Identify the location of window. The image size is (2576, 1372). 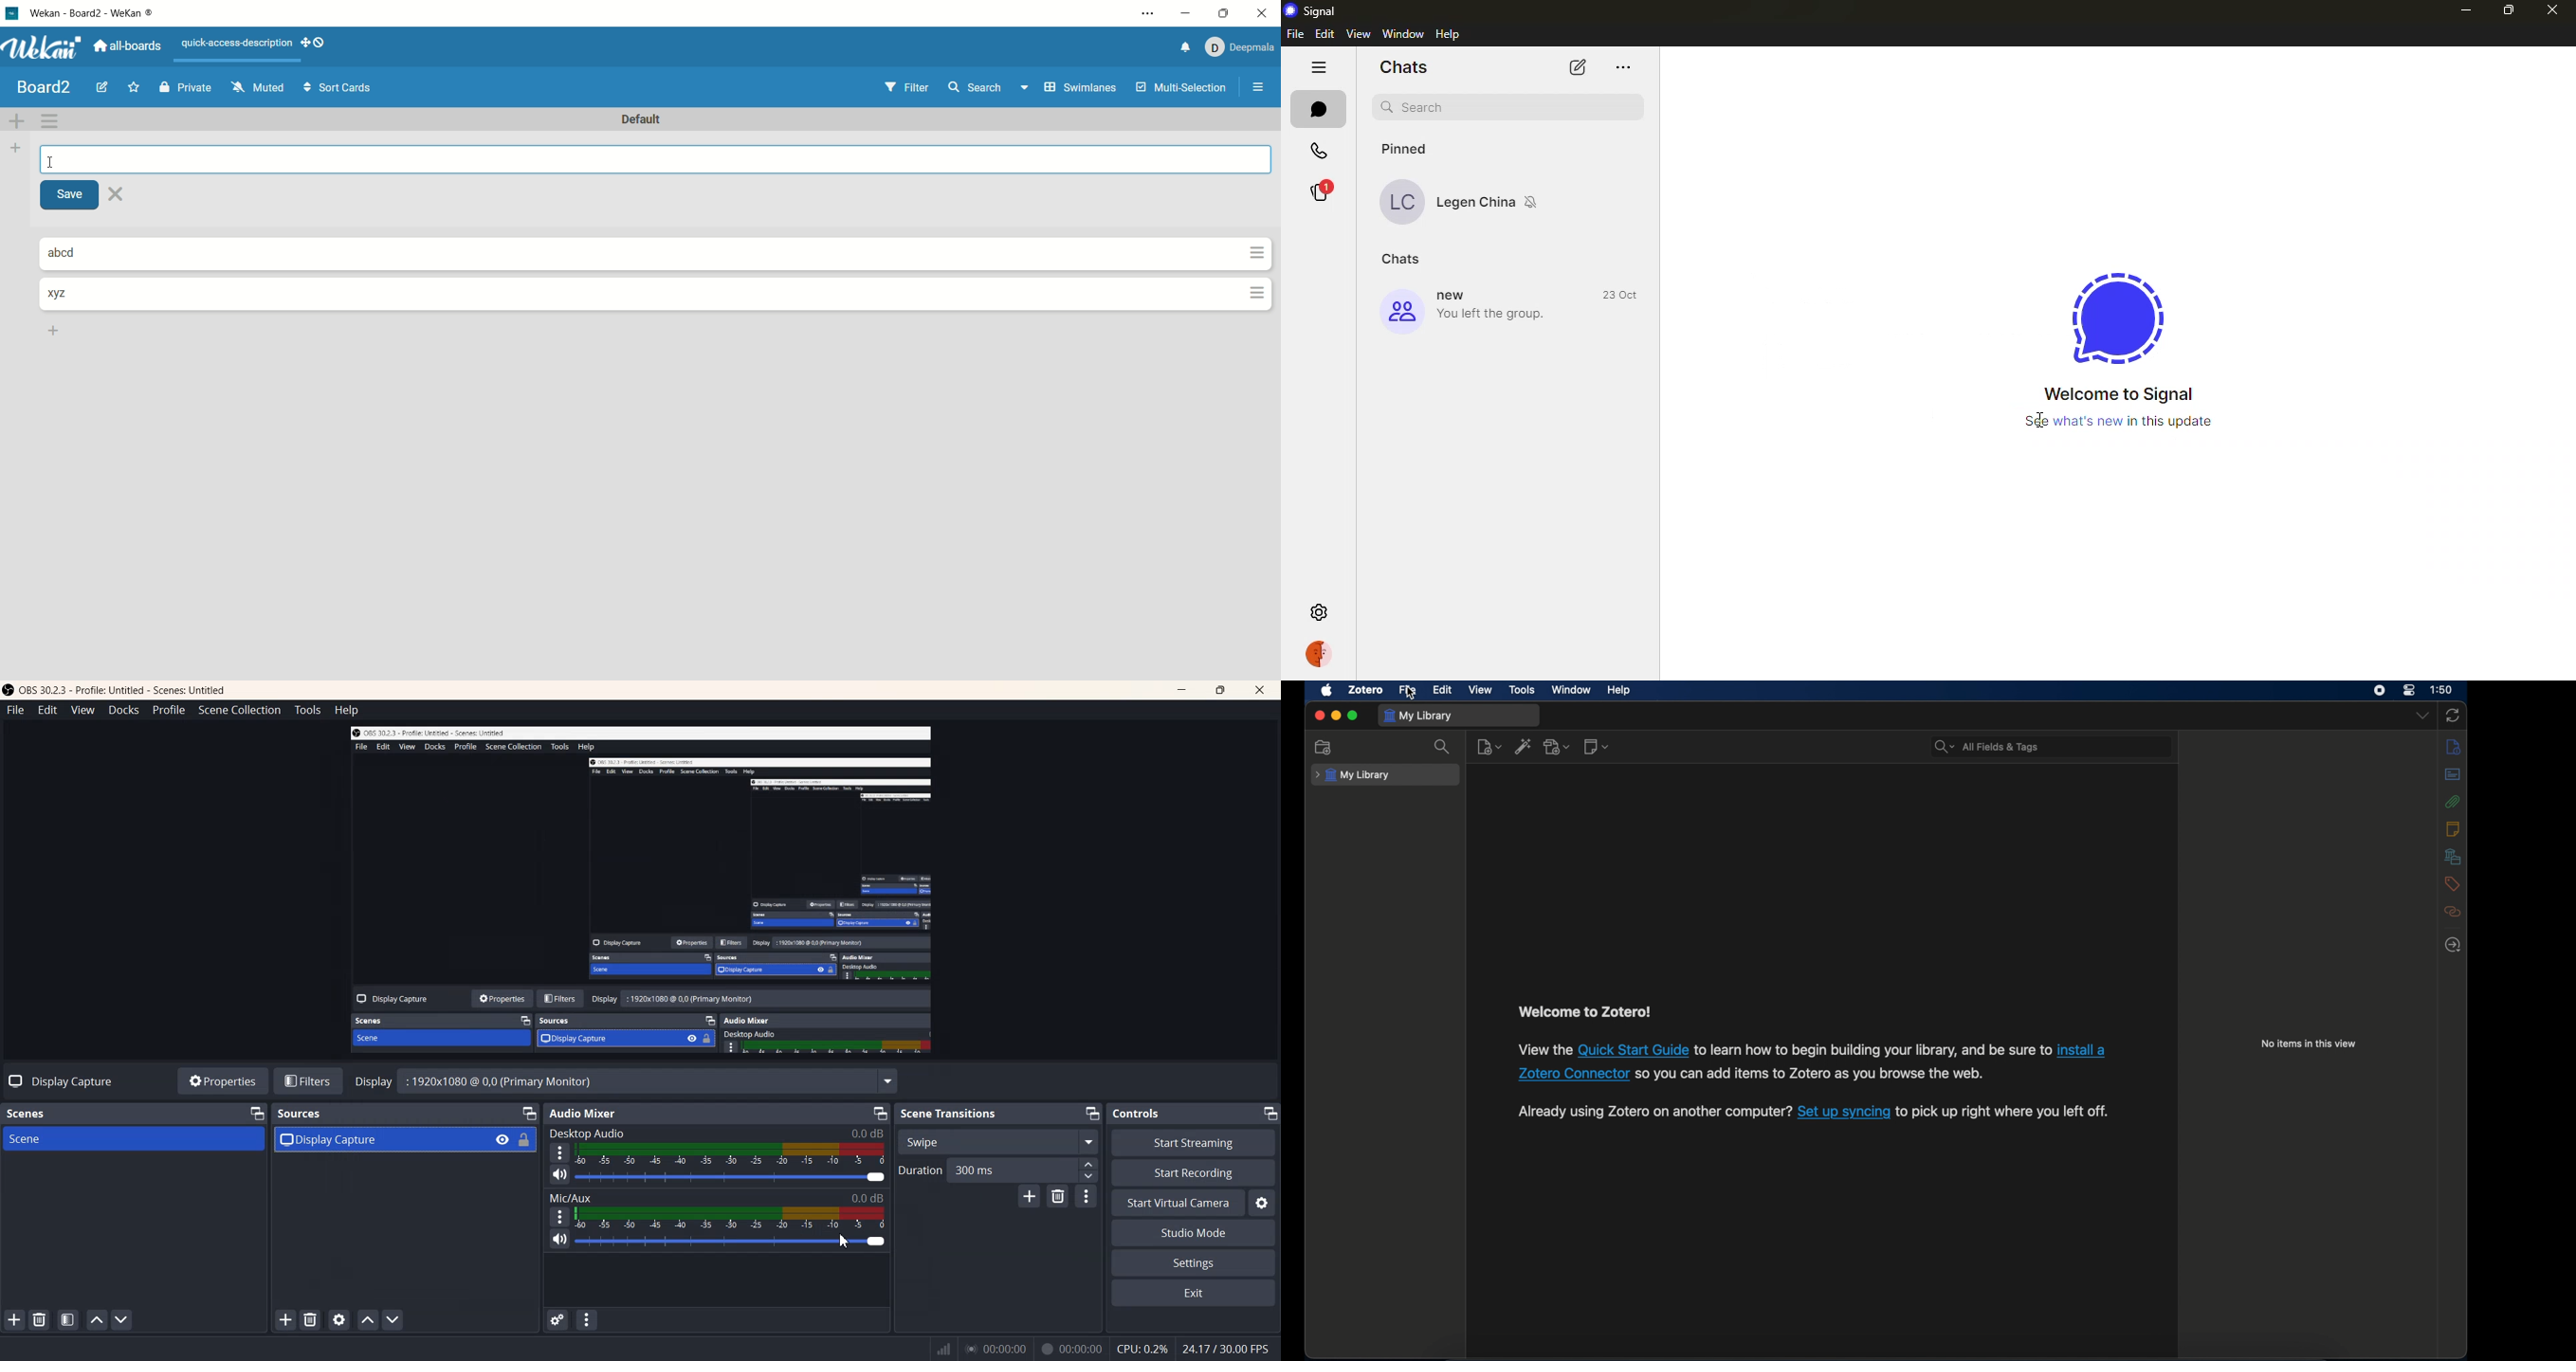
(1571, 690).